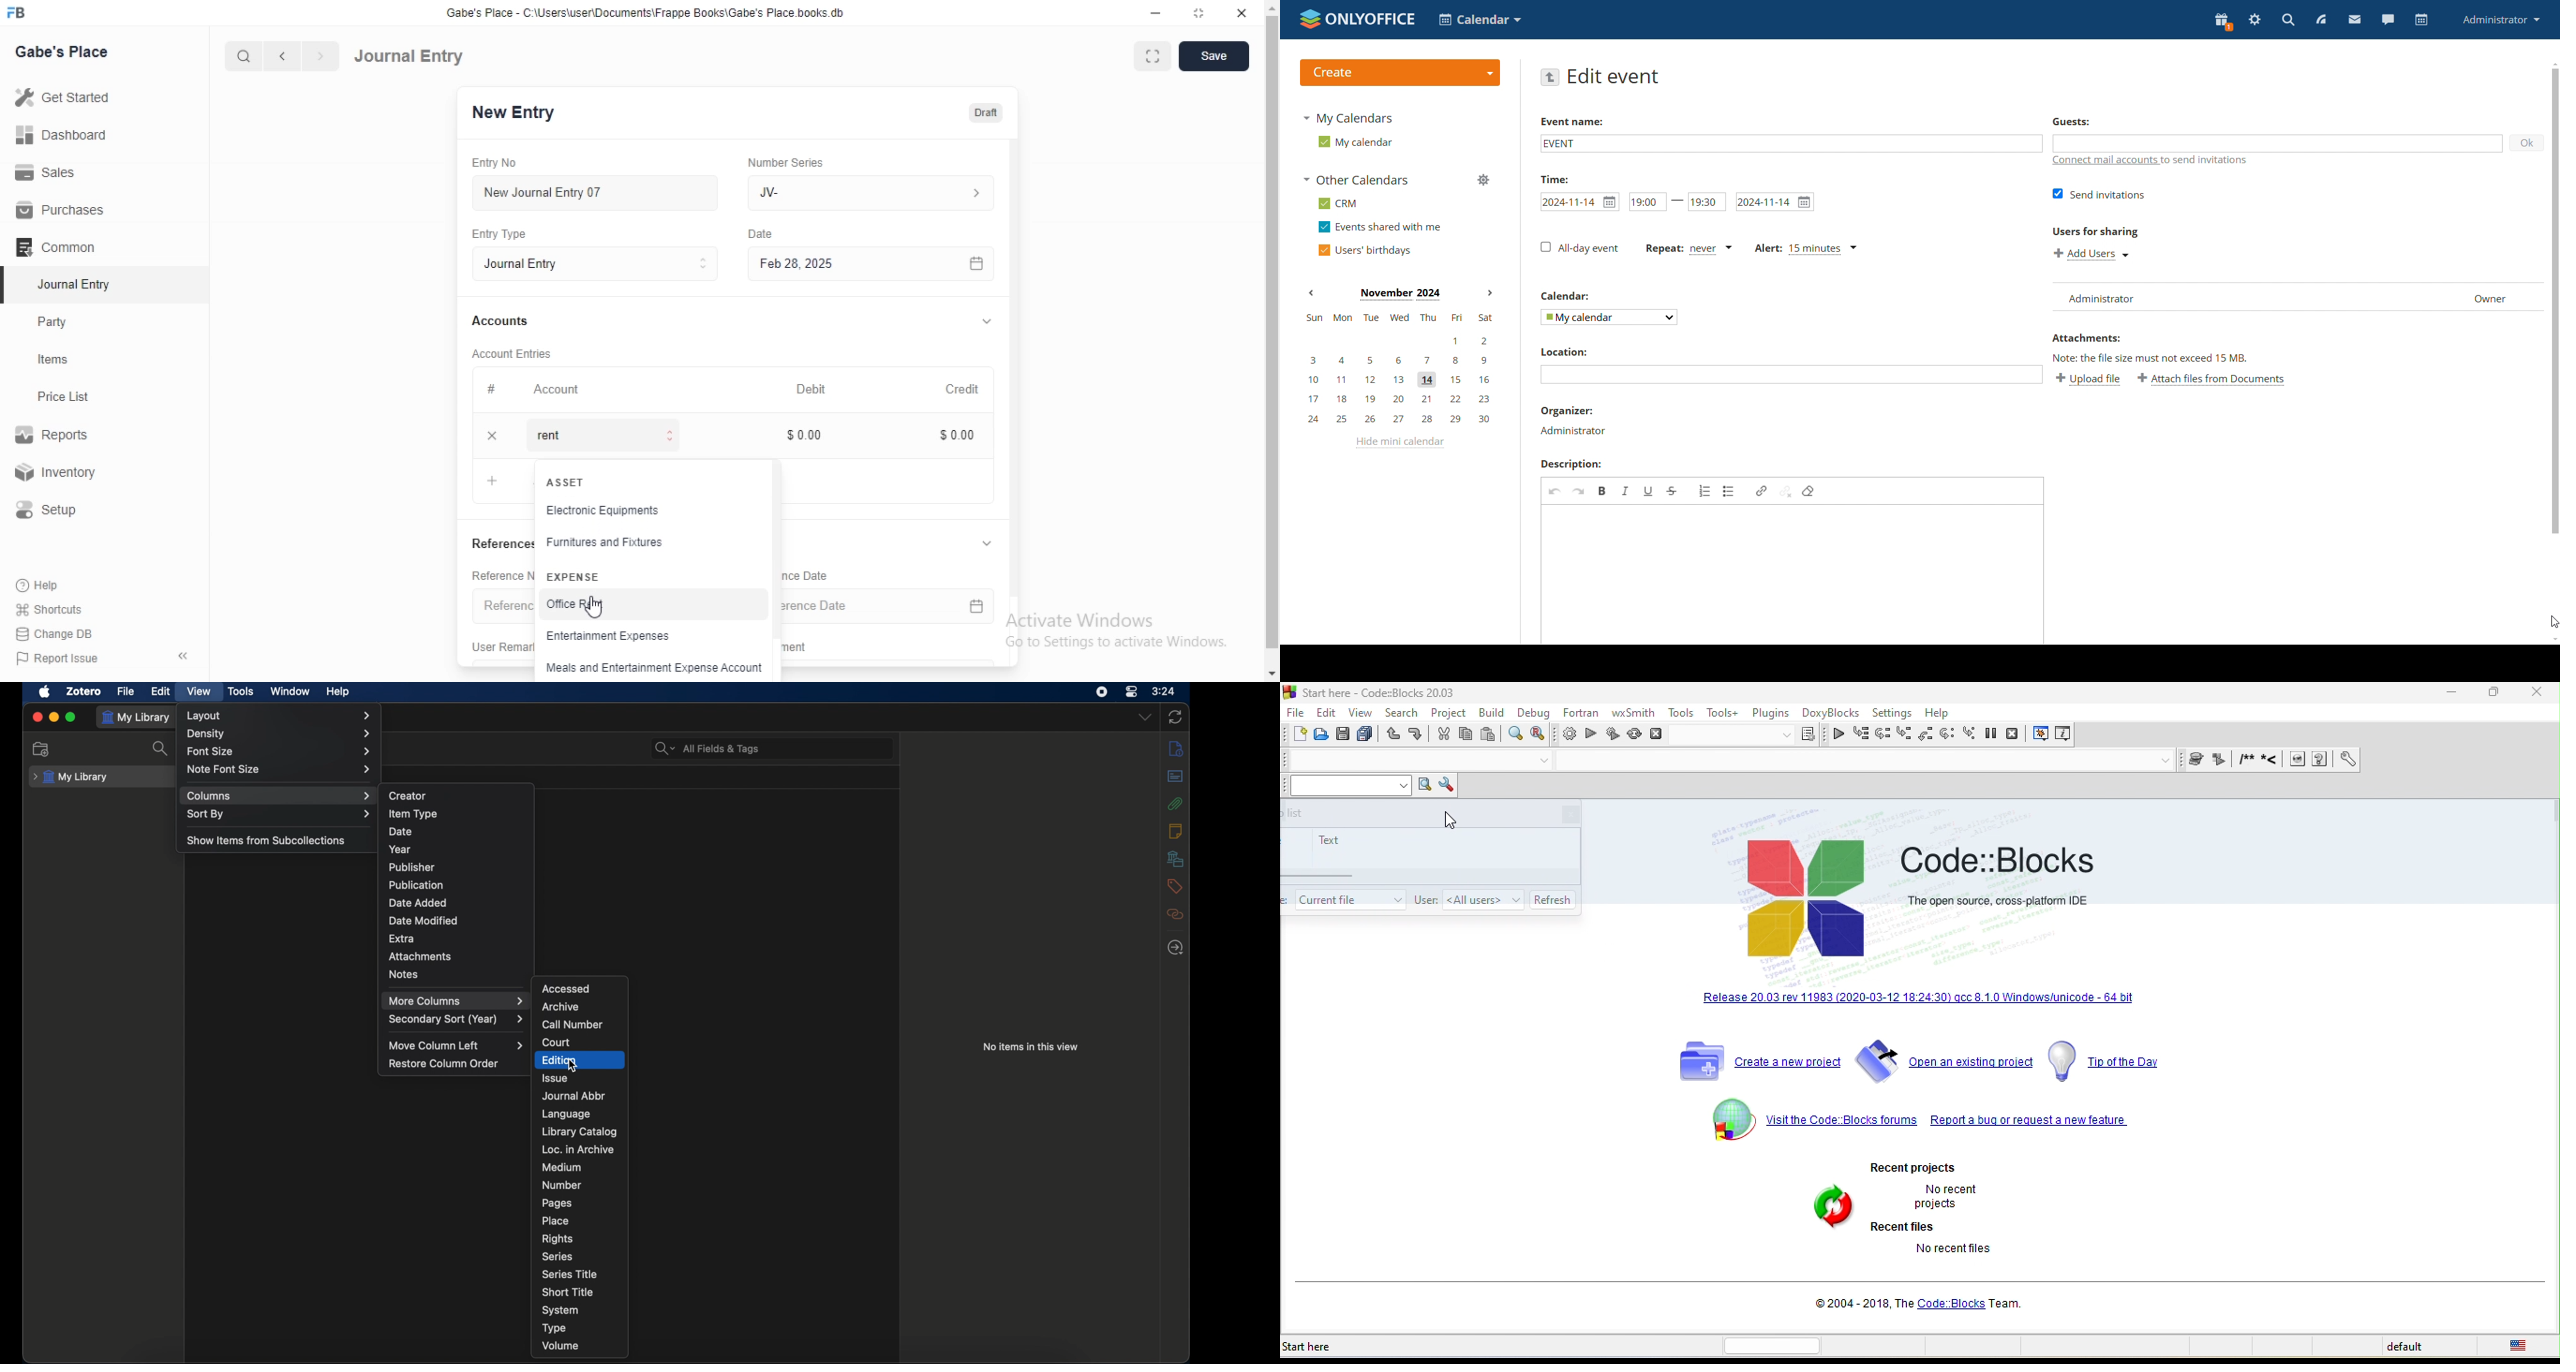  What do you see at coordinates (1672, 492) in the screenshot?
I see `strikethrough` at bounding box center [1672, 492].